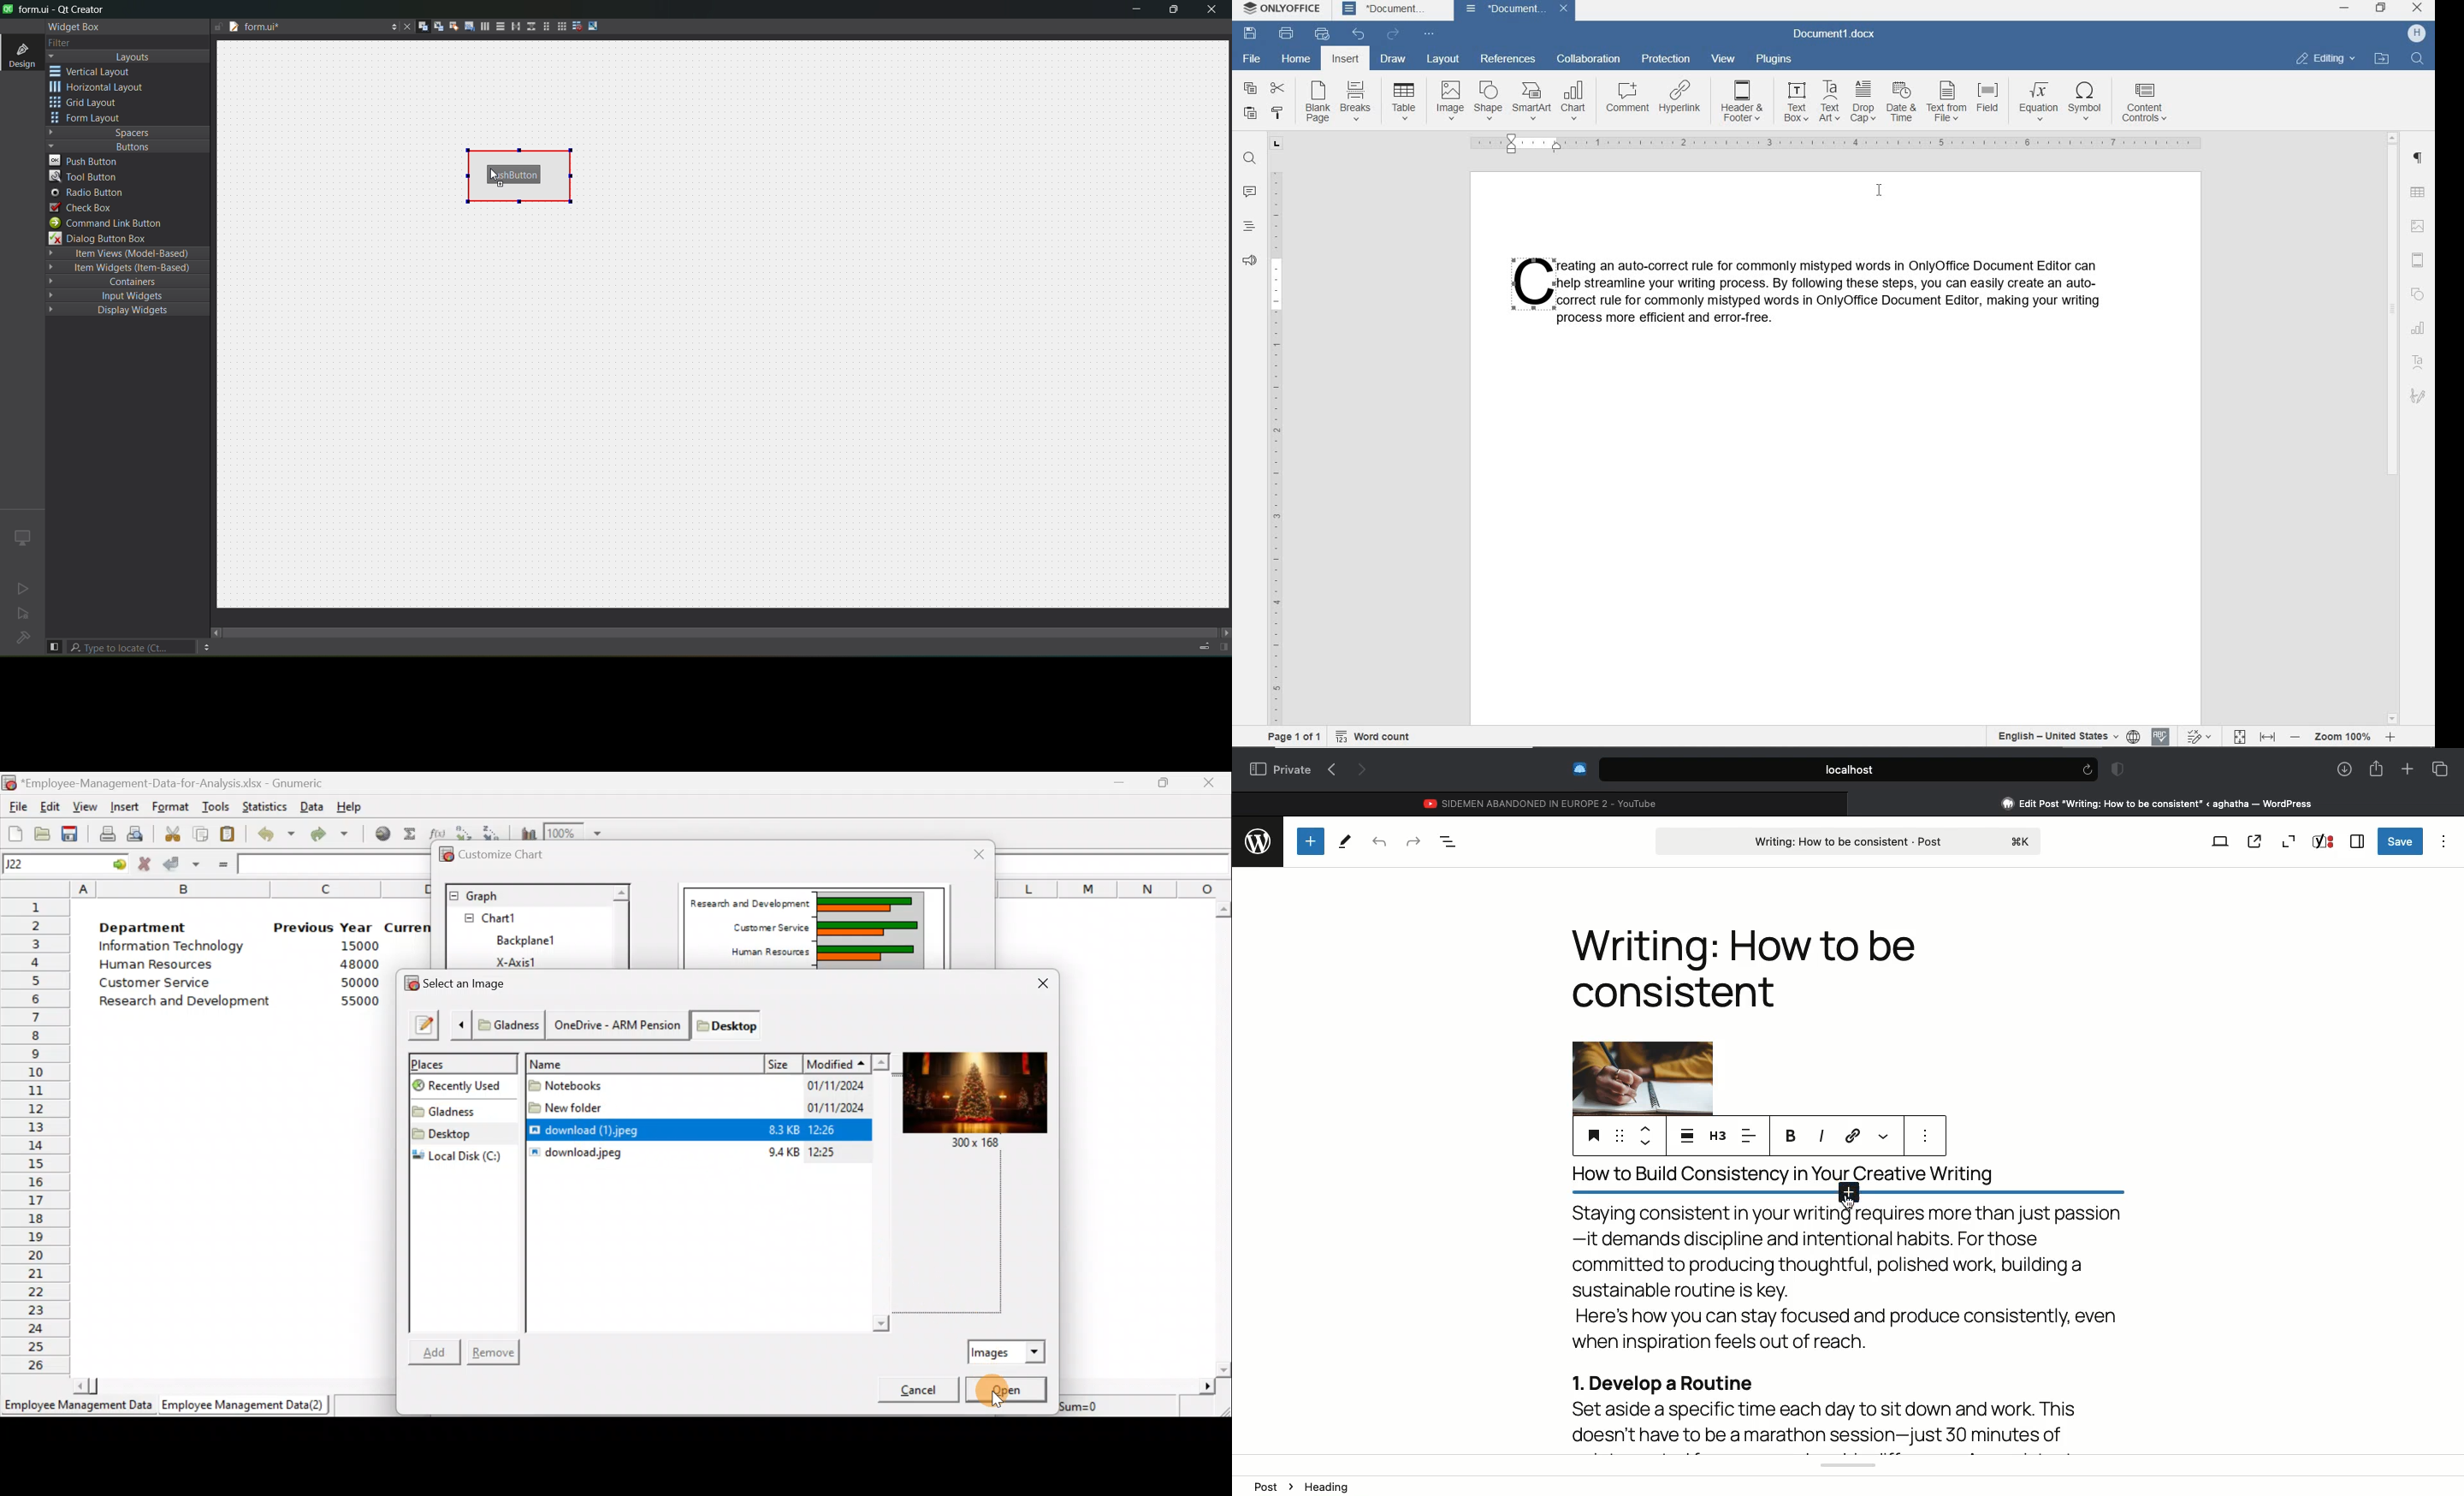 The height and width of the screenshot is (1512, 2464). What do you see at coordinates (828, 1150) in the screenshot?
I see `12:25` at bounding box center [828, 1150].